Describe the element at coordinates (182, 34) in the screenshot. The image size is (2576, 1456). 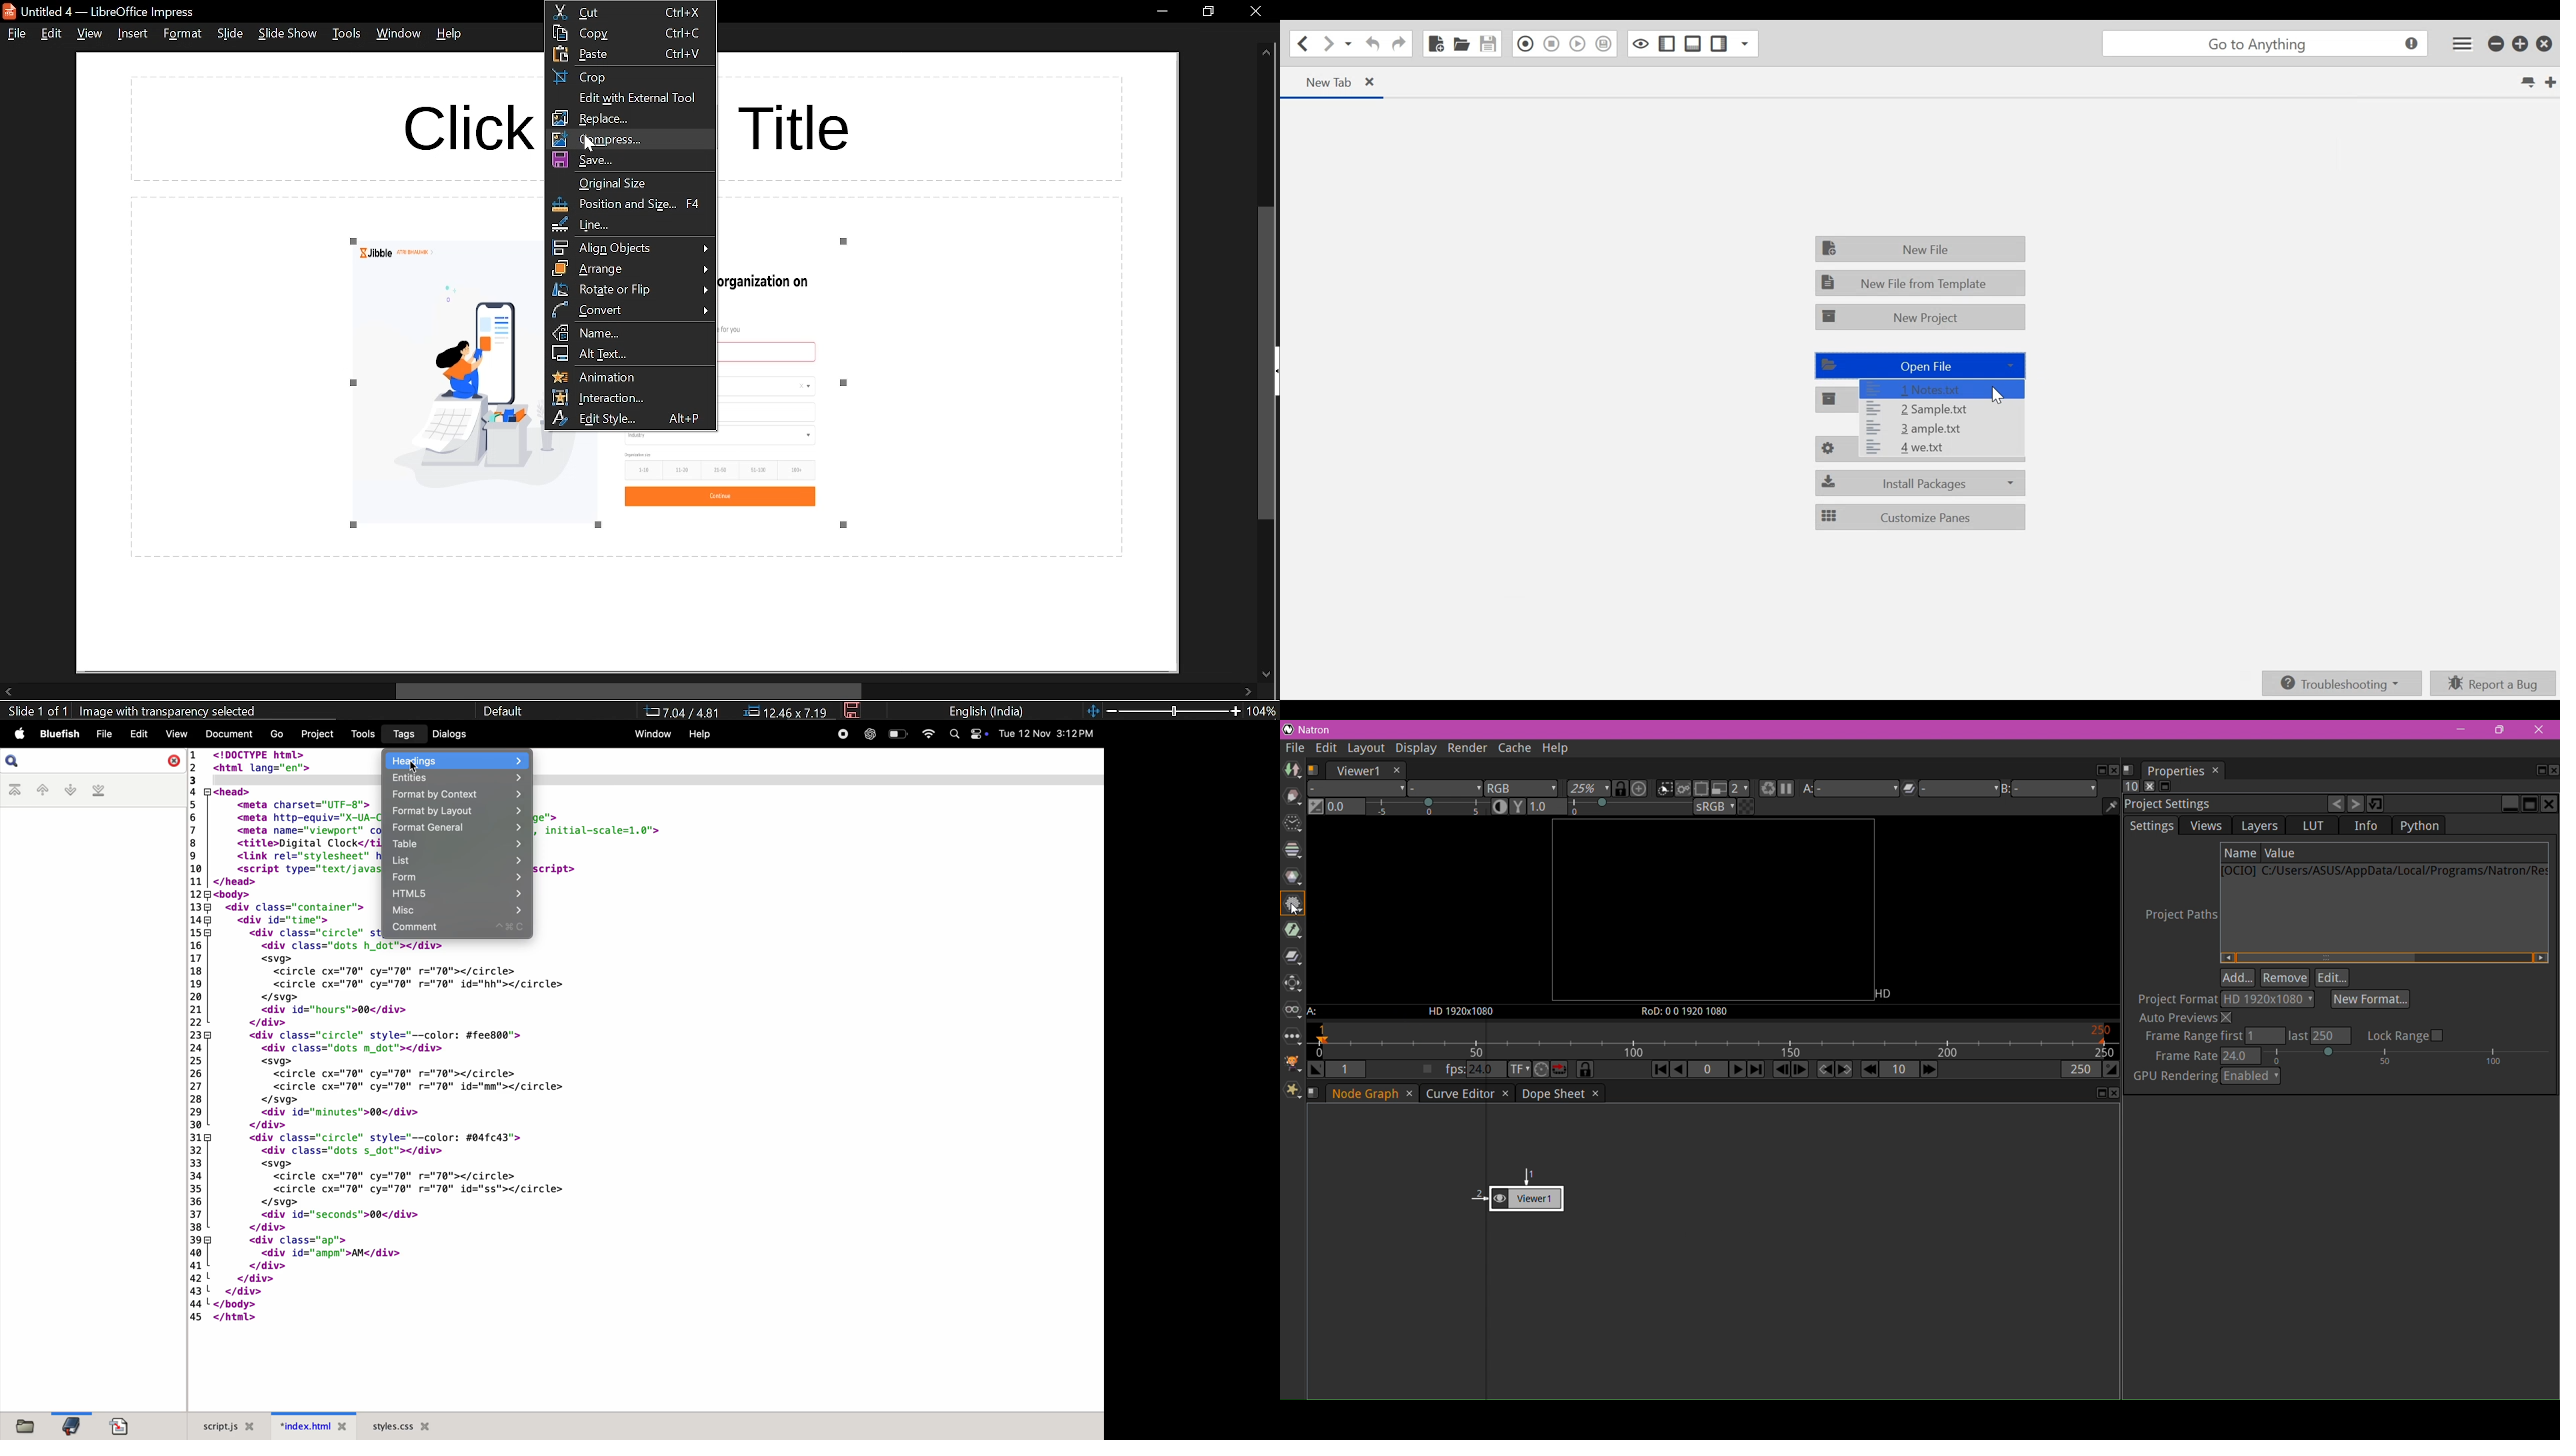
I see `format` at that location.